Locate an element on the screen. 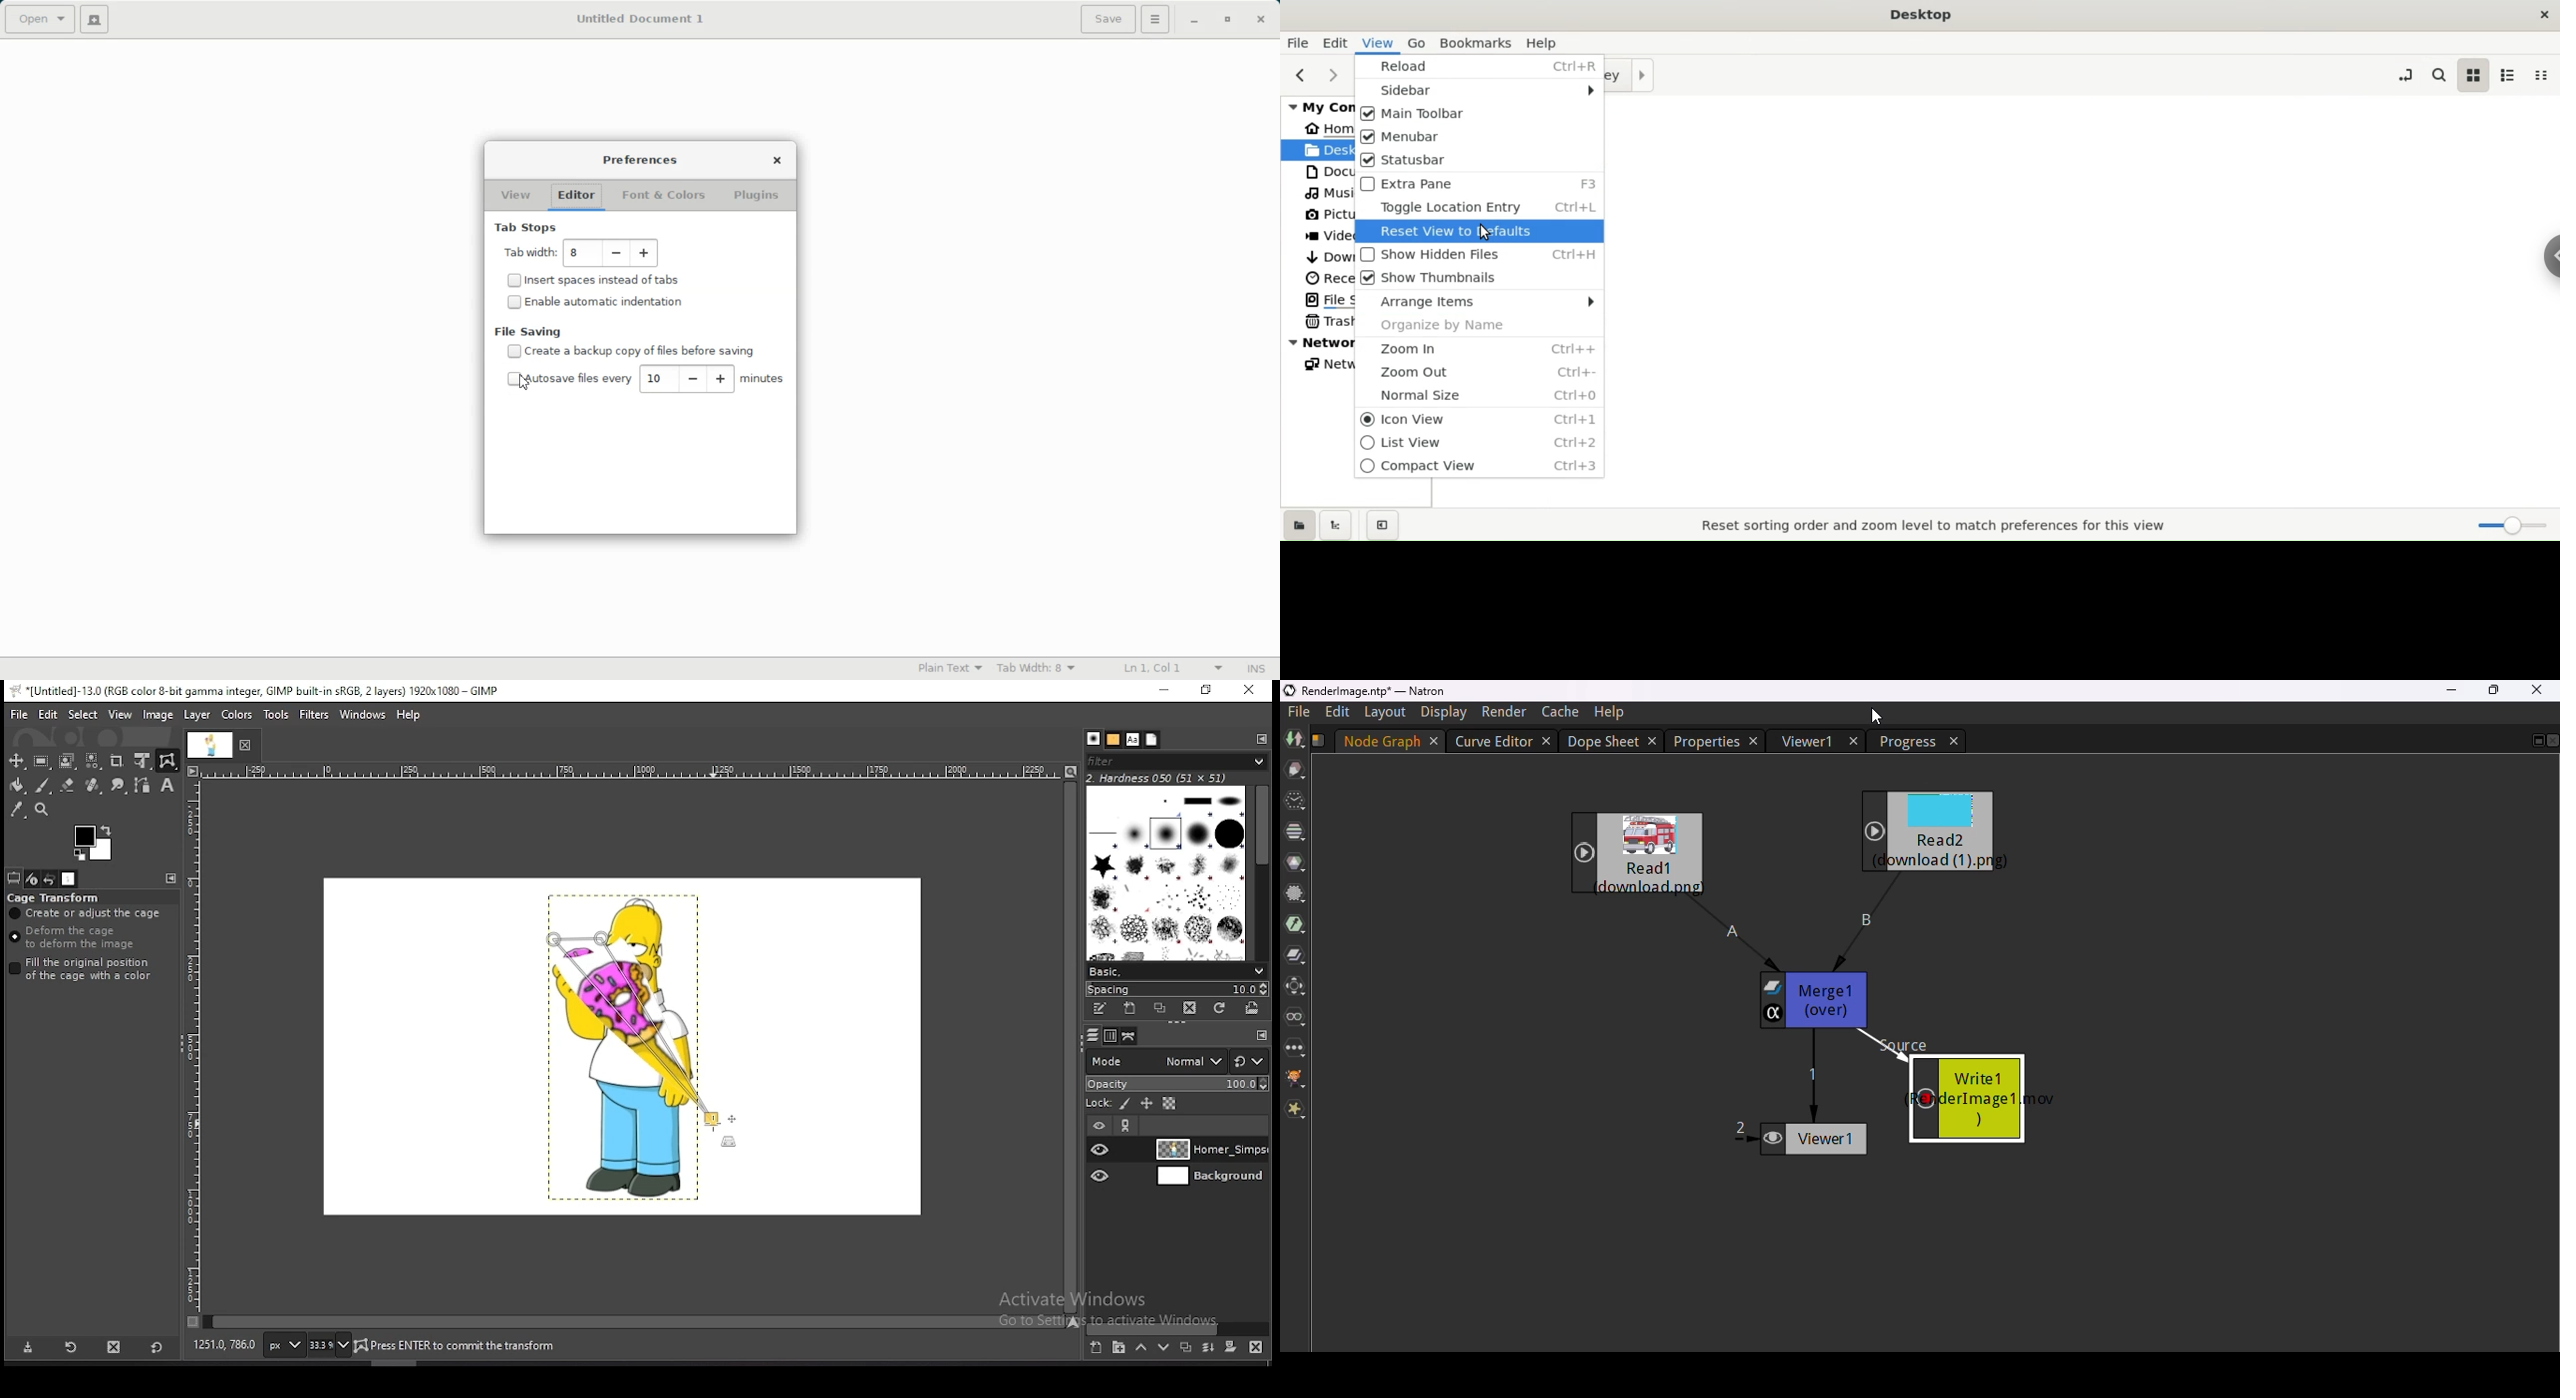 Image resolution: width=2576 pixels, height=1400 pixels. crop tool is located at coordinates (119, 761).